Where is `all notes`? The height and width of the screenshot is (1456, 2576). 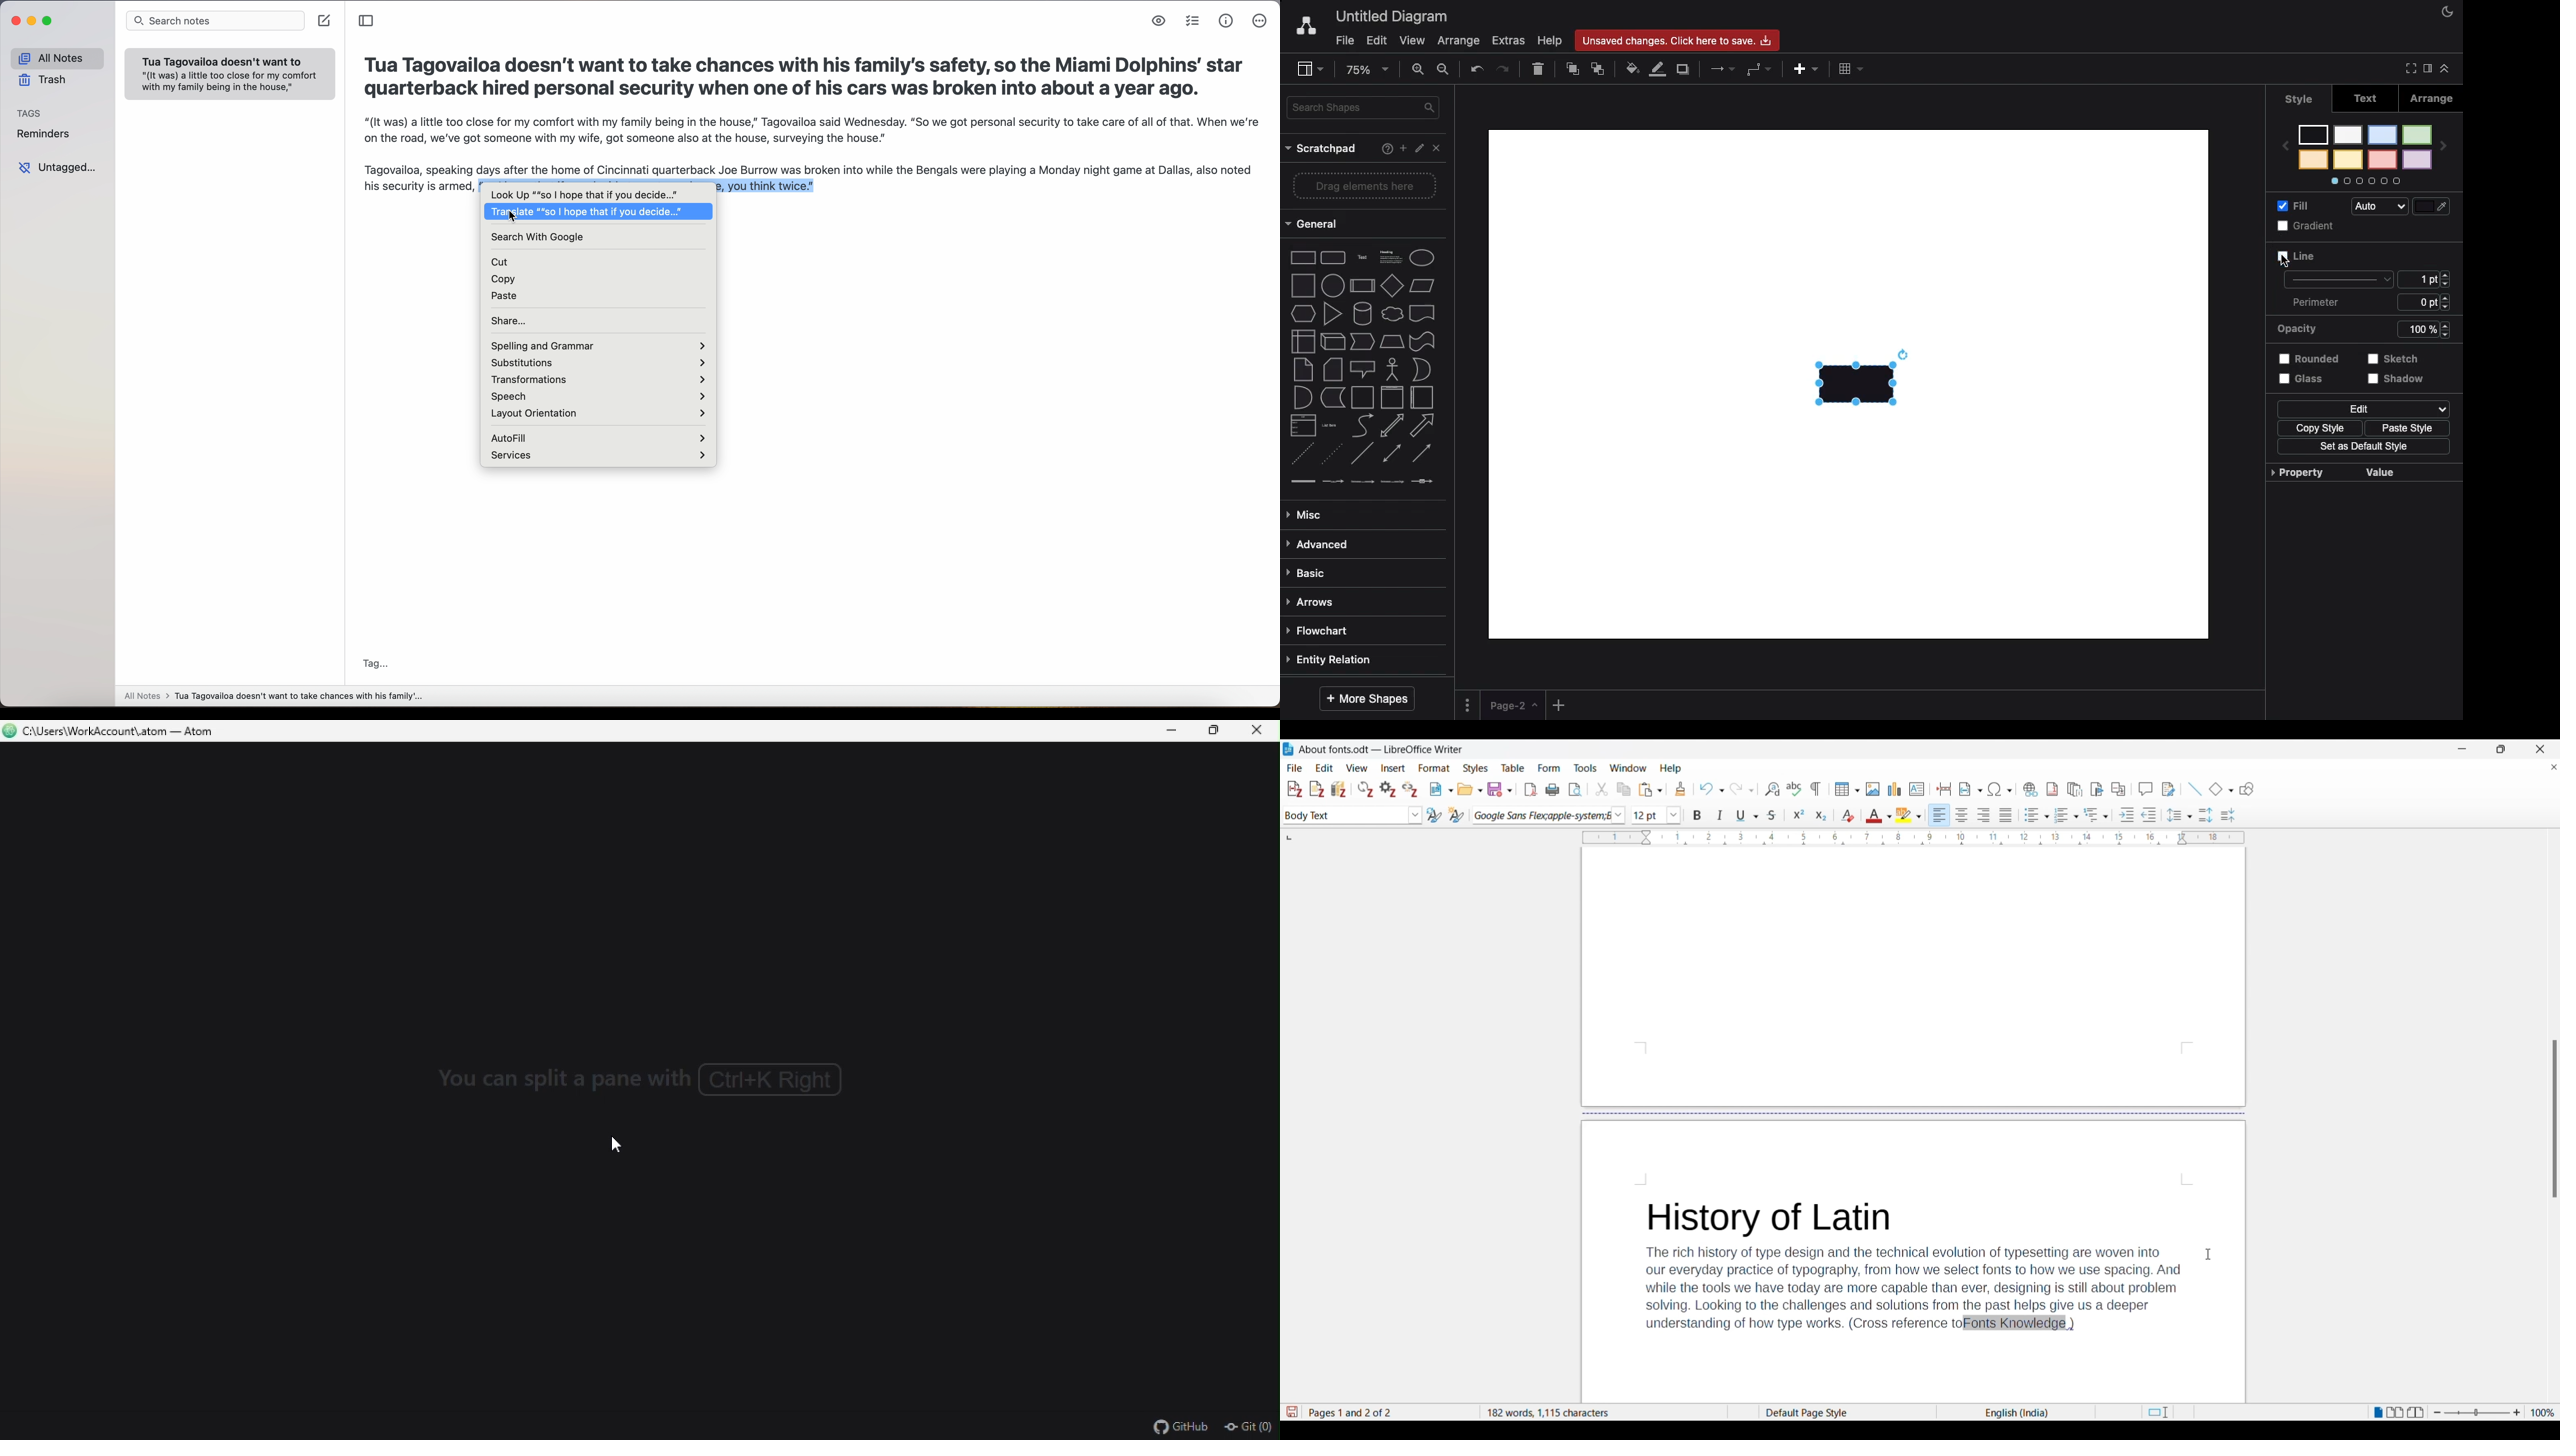 all notes is located at coordinates (56, 58).